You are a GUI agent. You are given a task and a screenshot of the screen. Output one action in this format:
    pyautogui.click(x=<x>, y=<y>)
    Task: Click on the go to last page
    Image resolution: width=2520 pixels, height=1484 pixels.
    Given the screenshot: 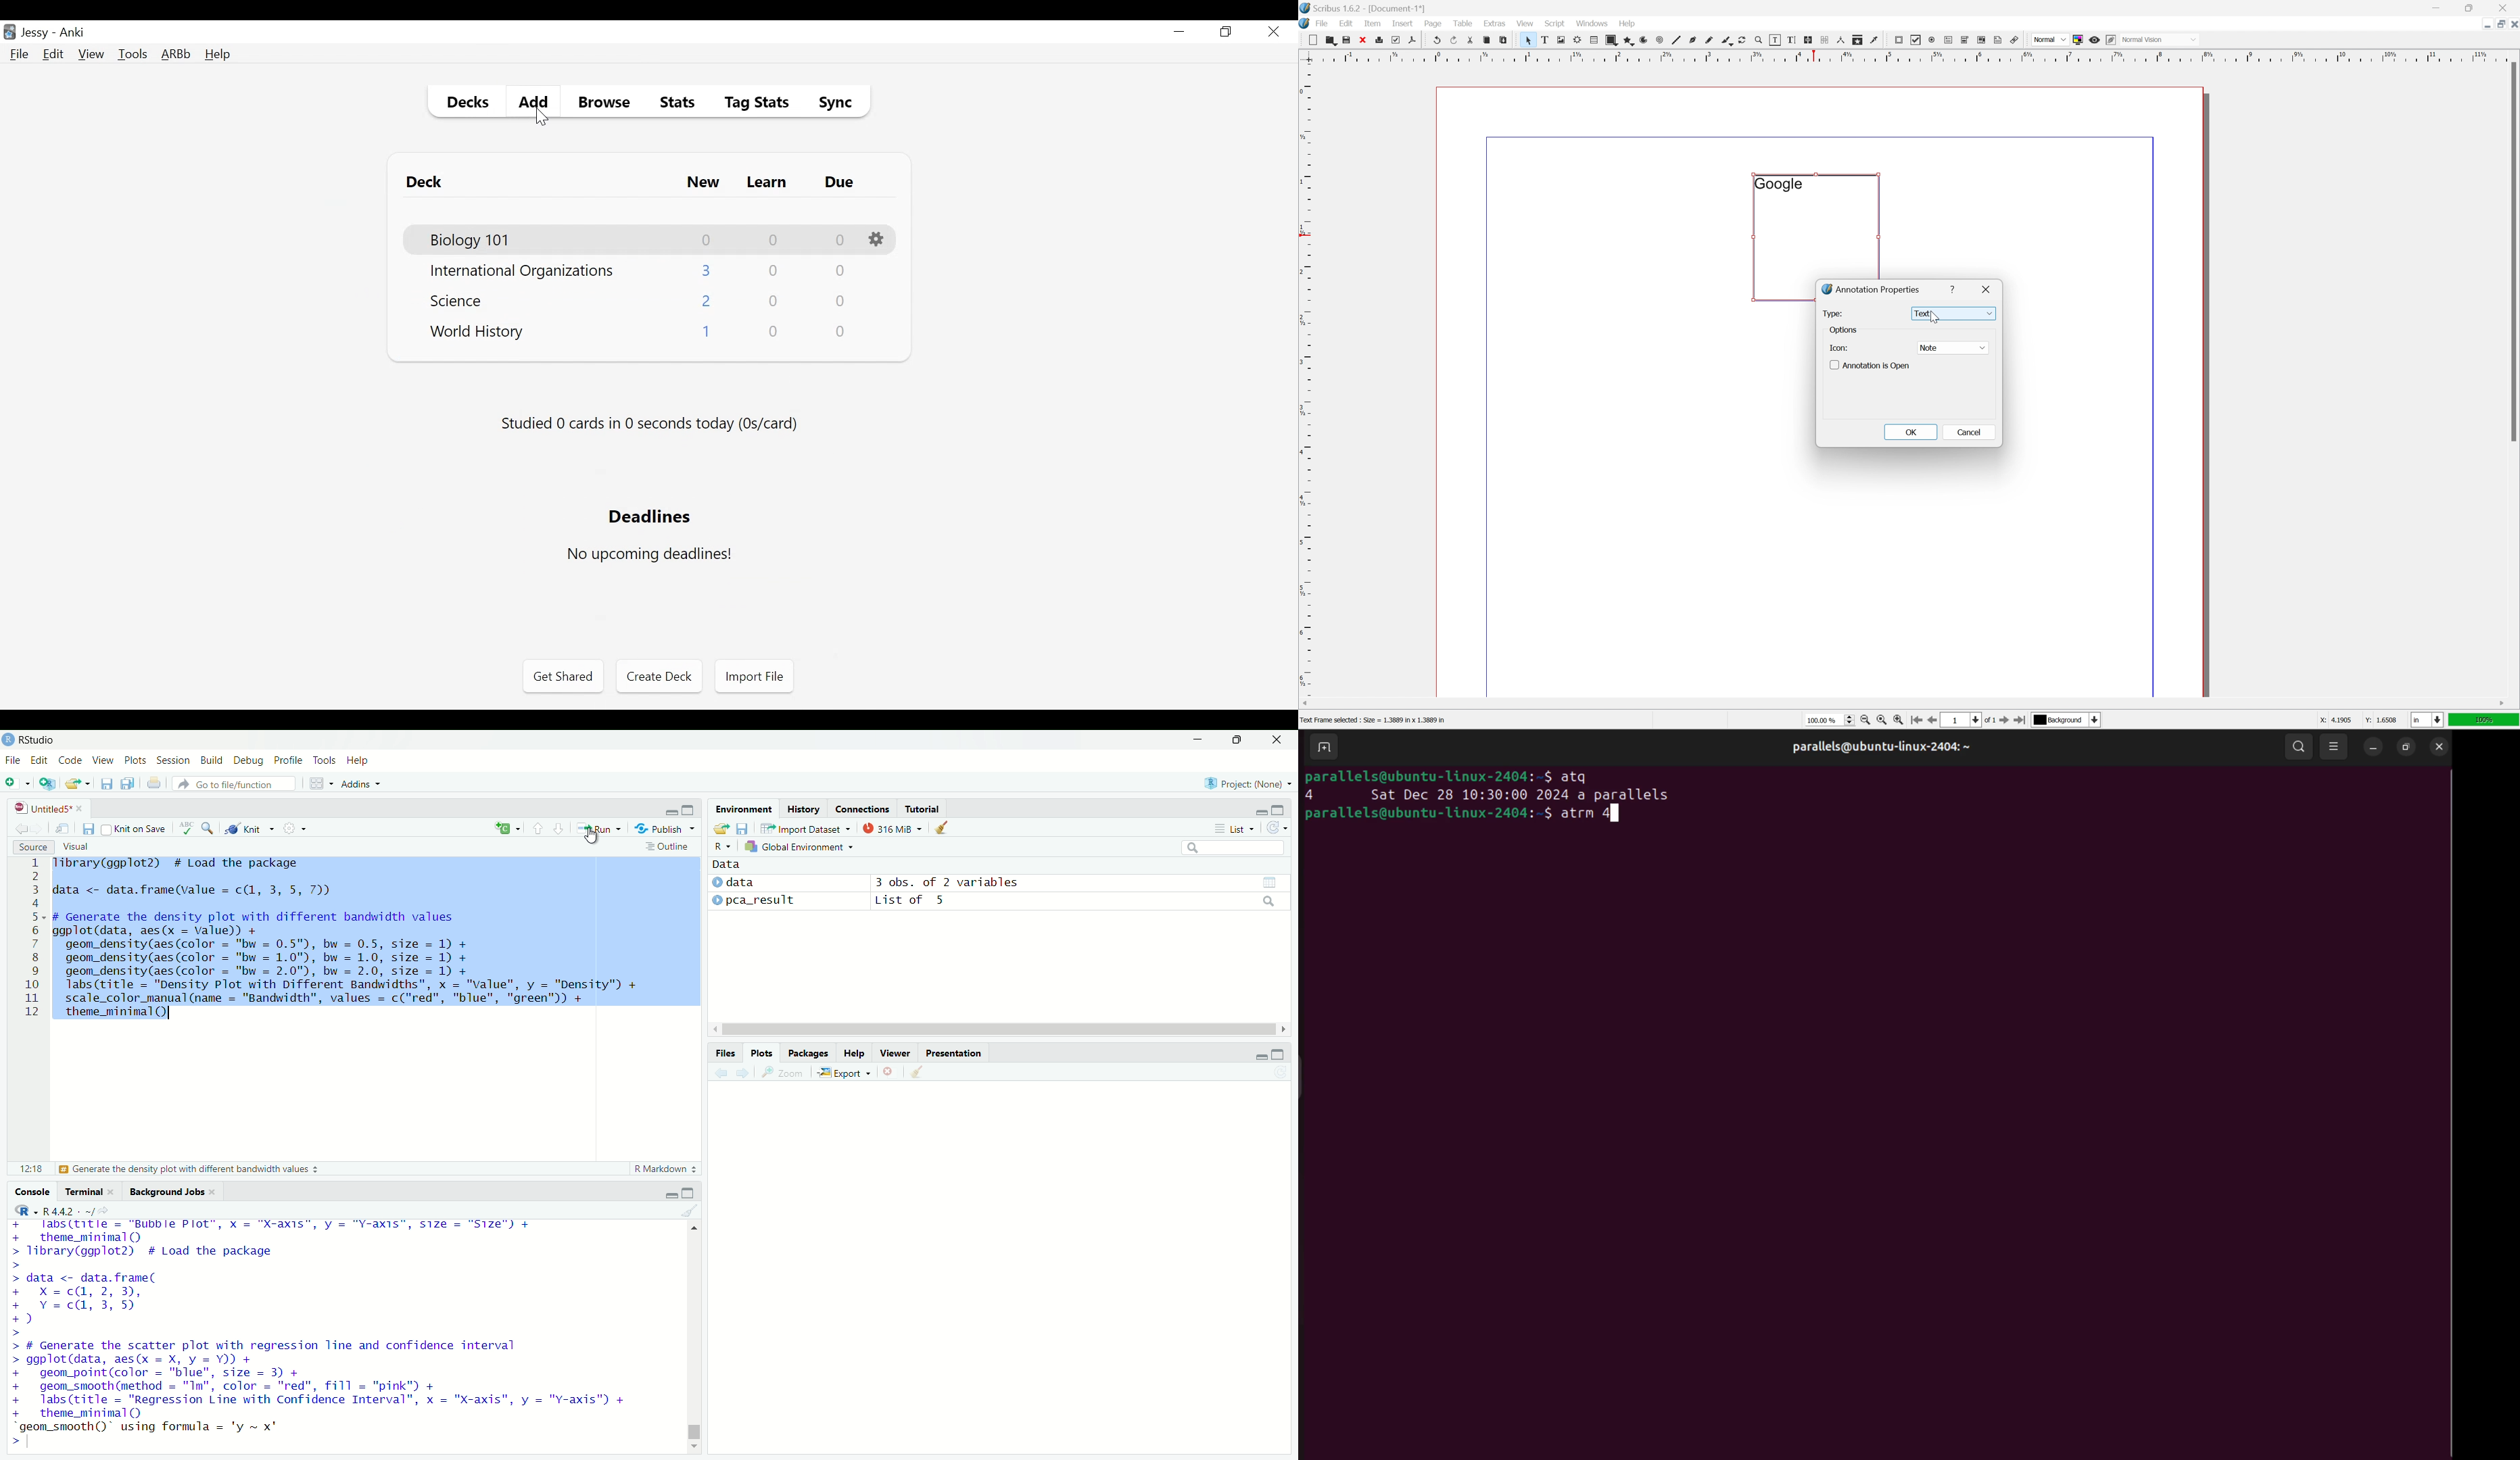 What is the action you would take?
    pyautogui.click(x=2019, y=720)
    